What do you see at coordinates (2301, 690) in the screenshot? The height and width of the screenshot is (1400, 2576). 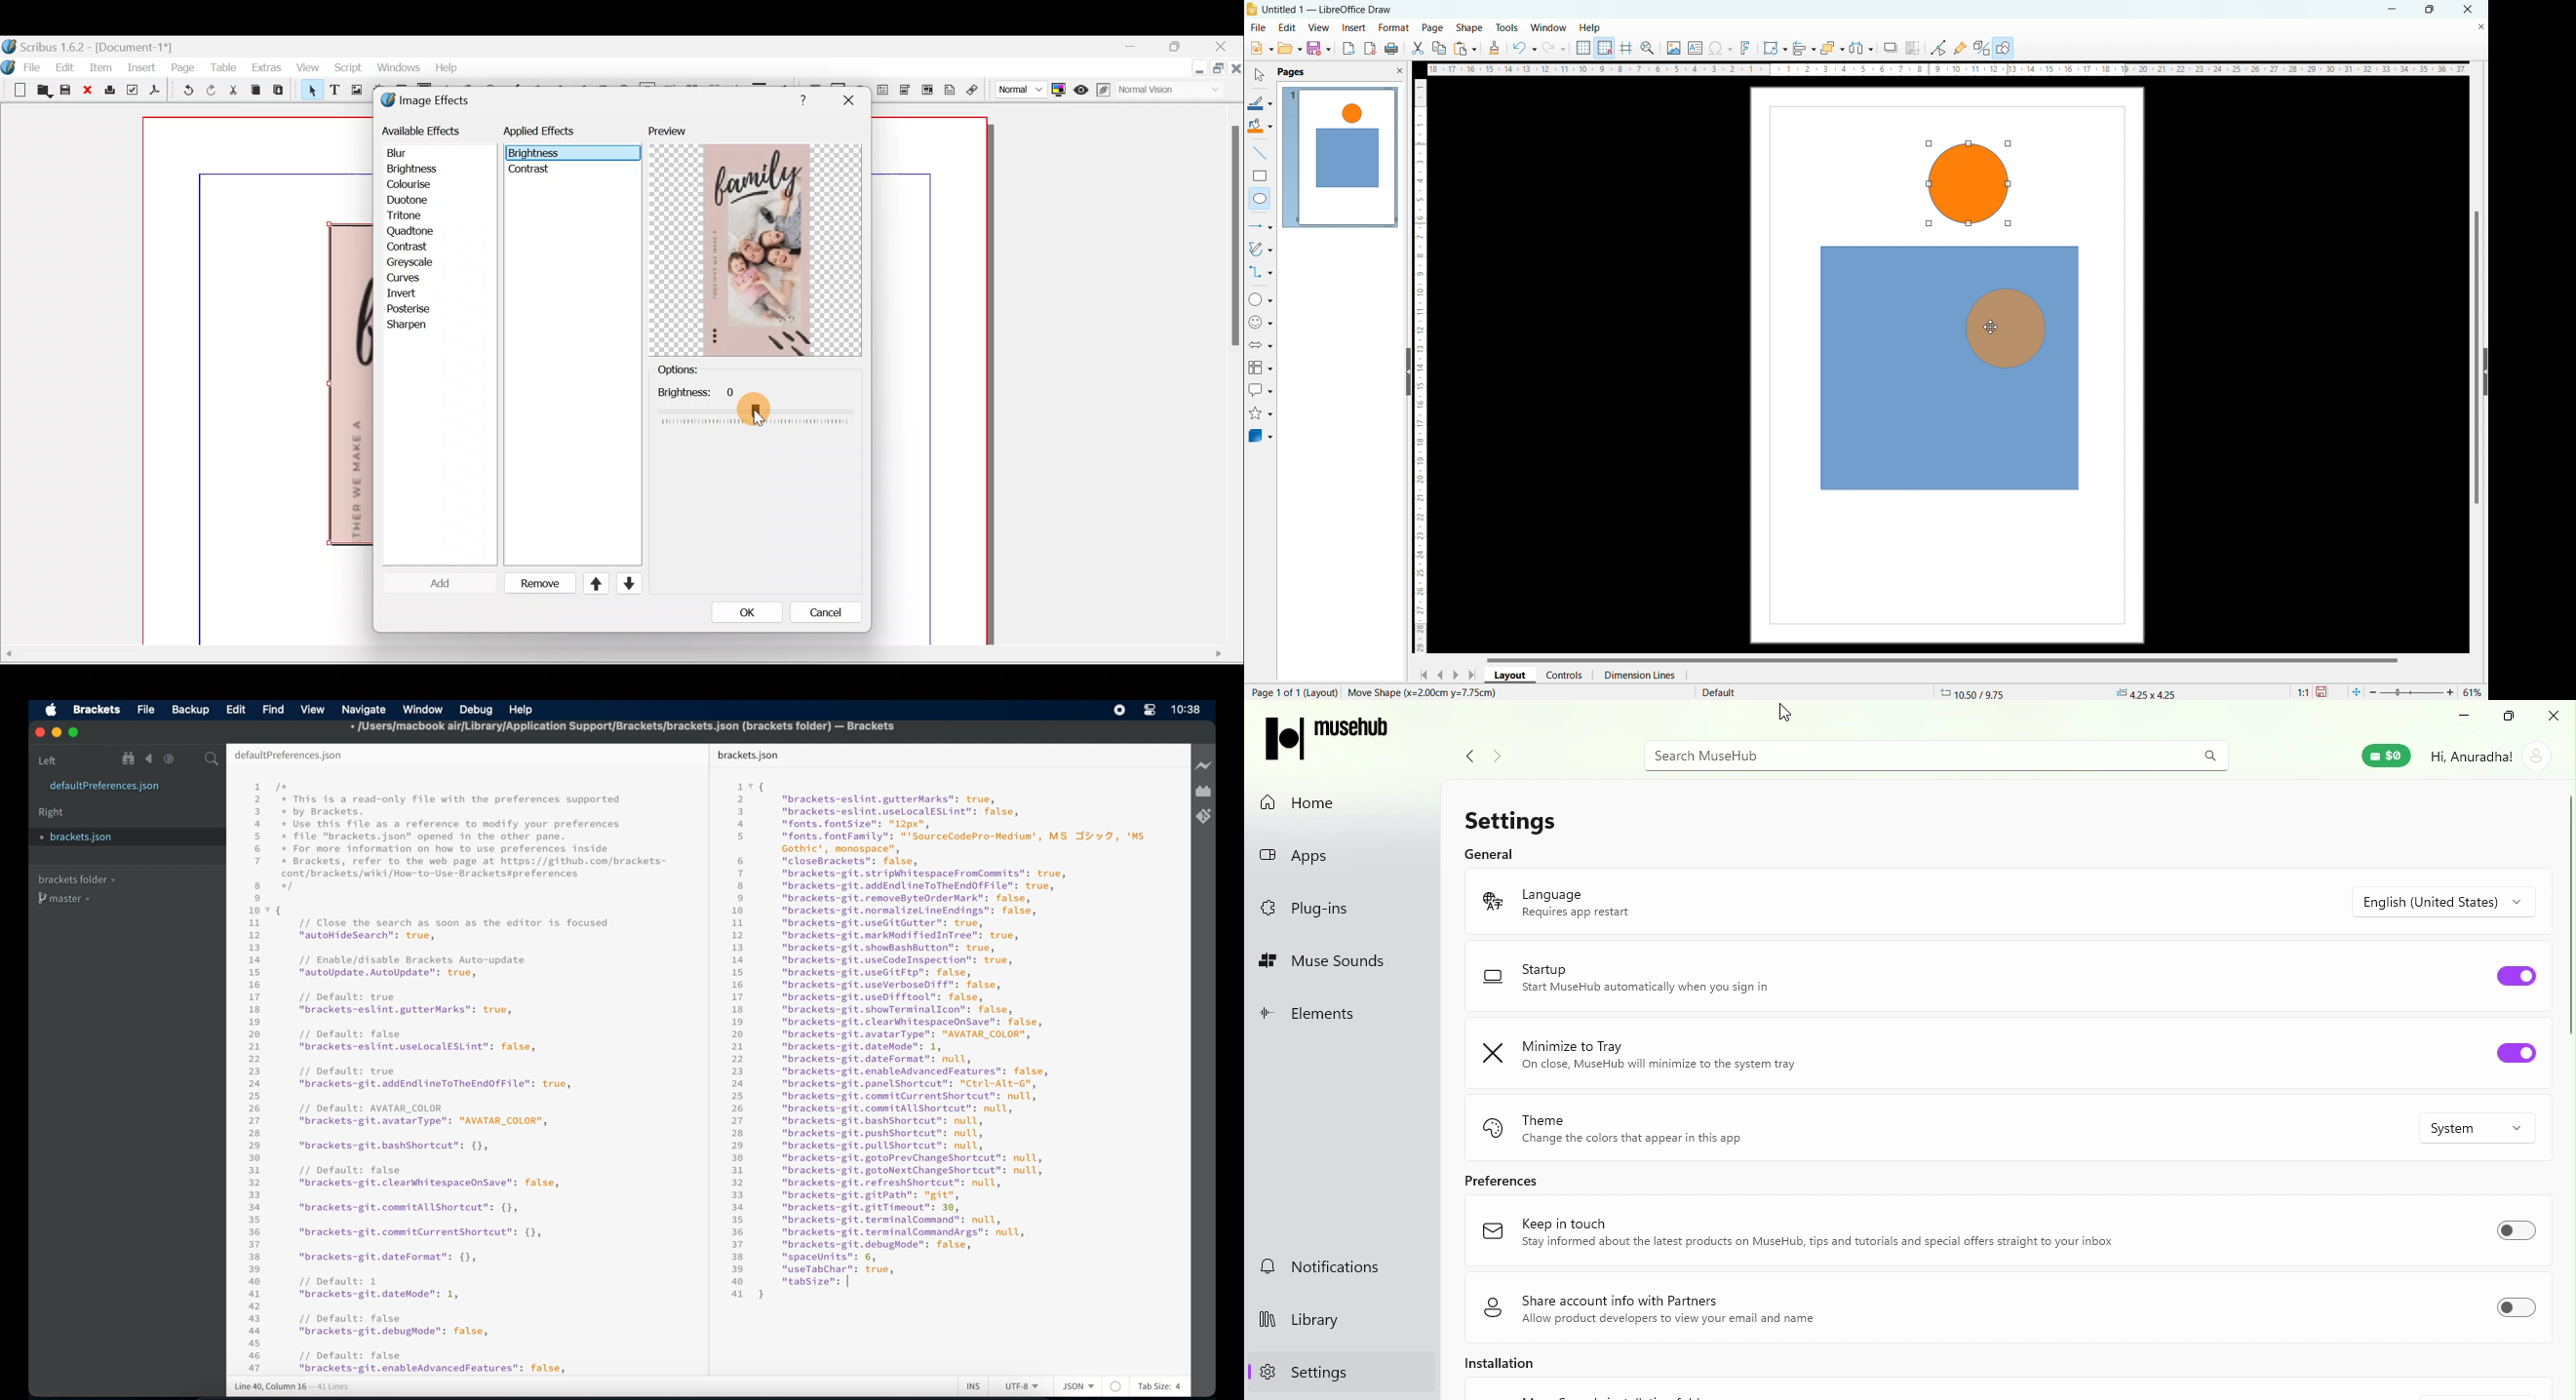 I see `scaling factor` at bounding box center [2301, 690].